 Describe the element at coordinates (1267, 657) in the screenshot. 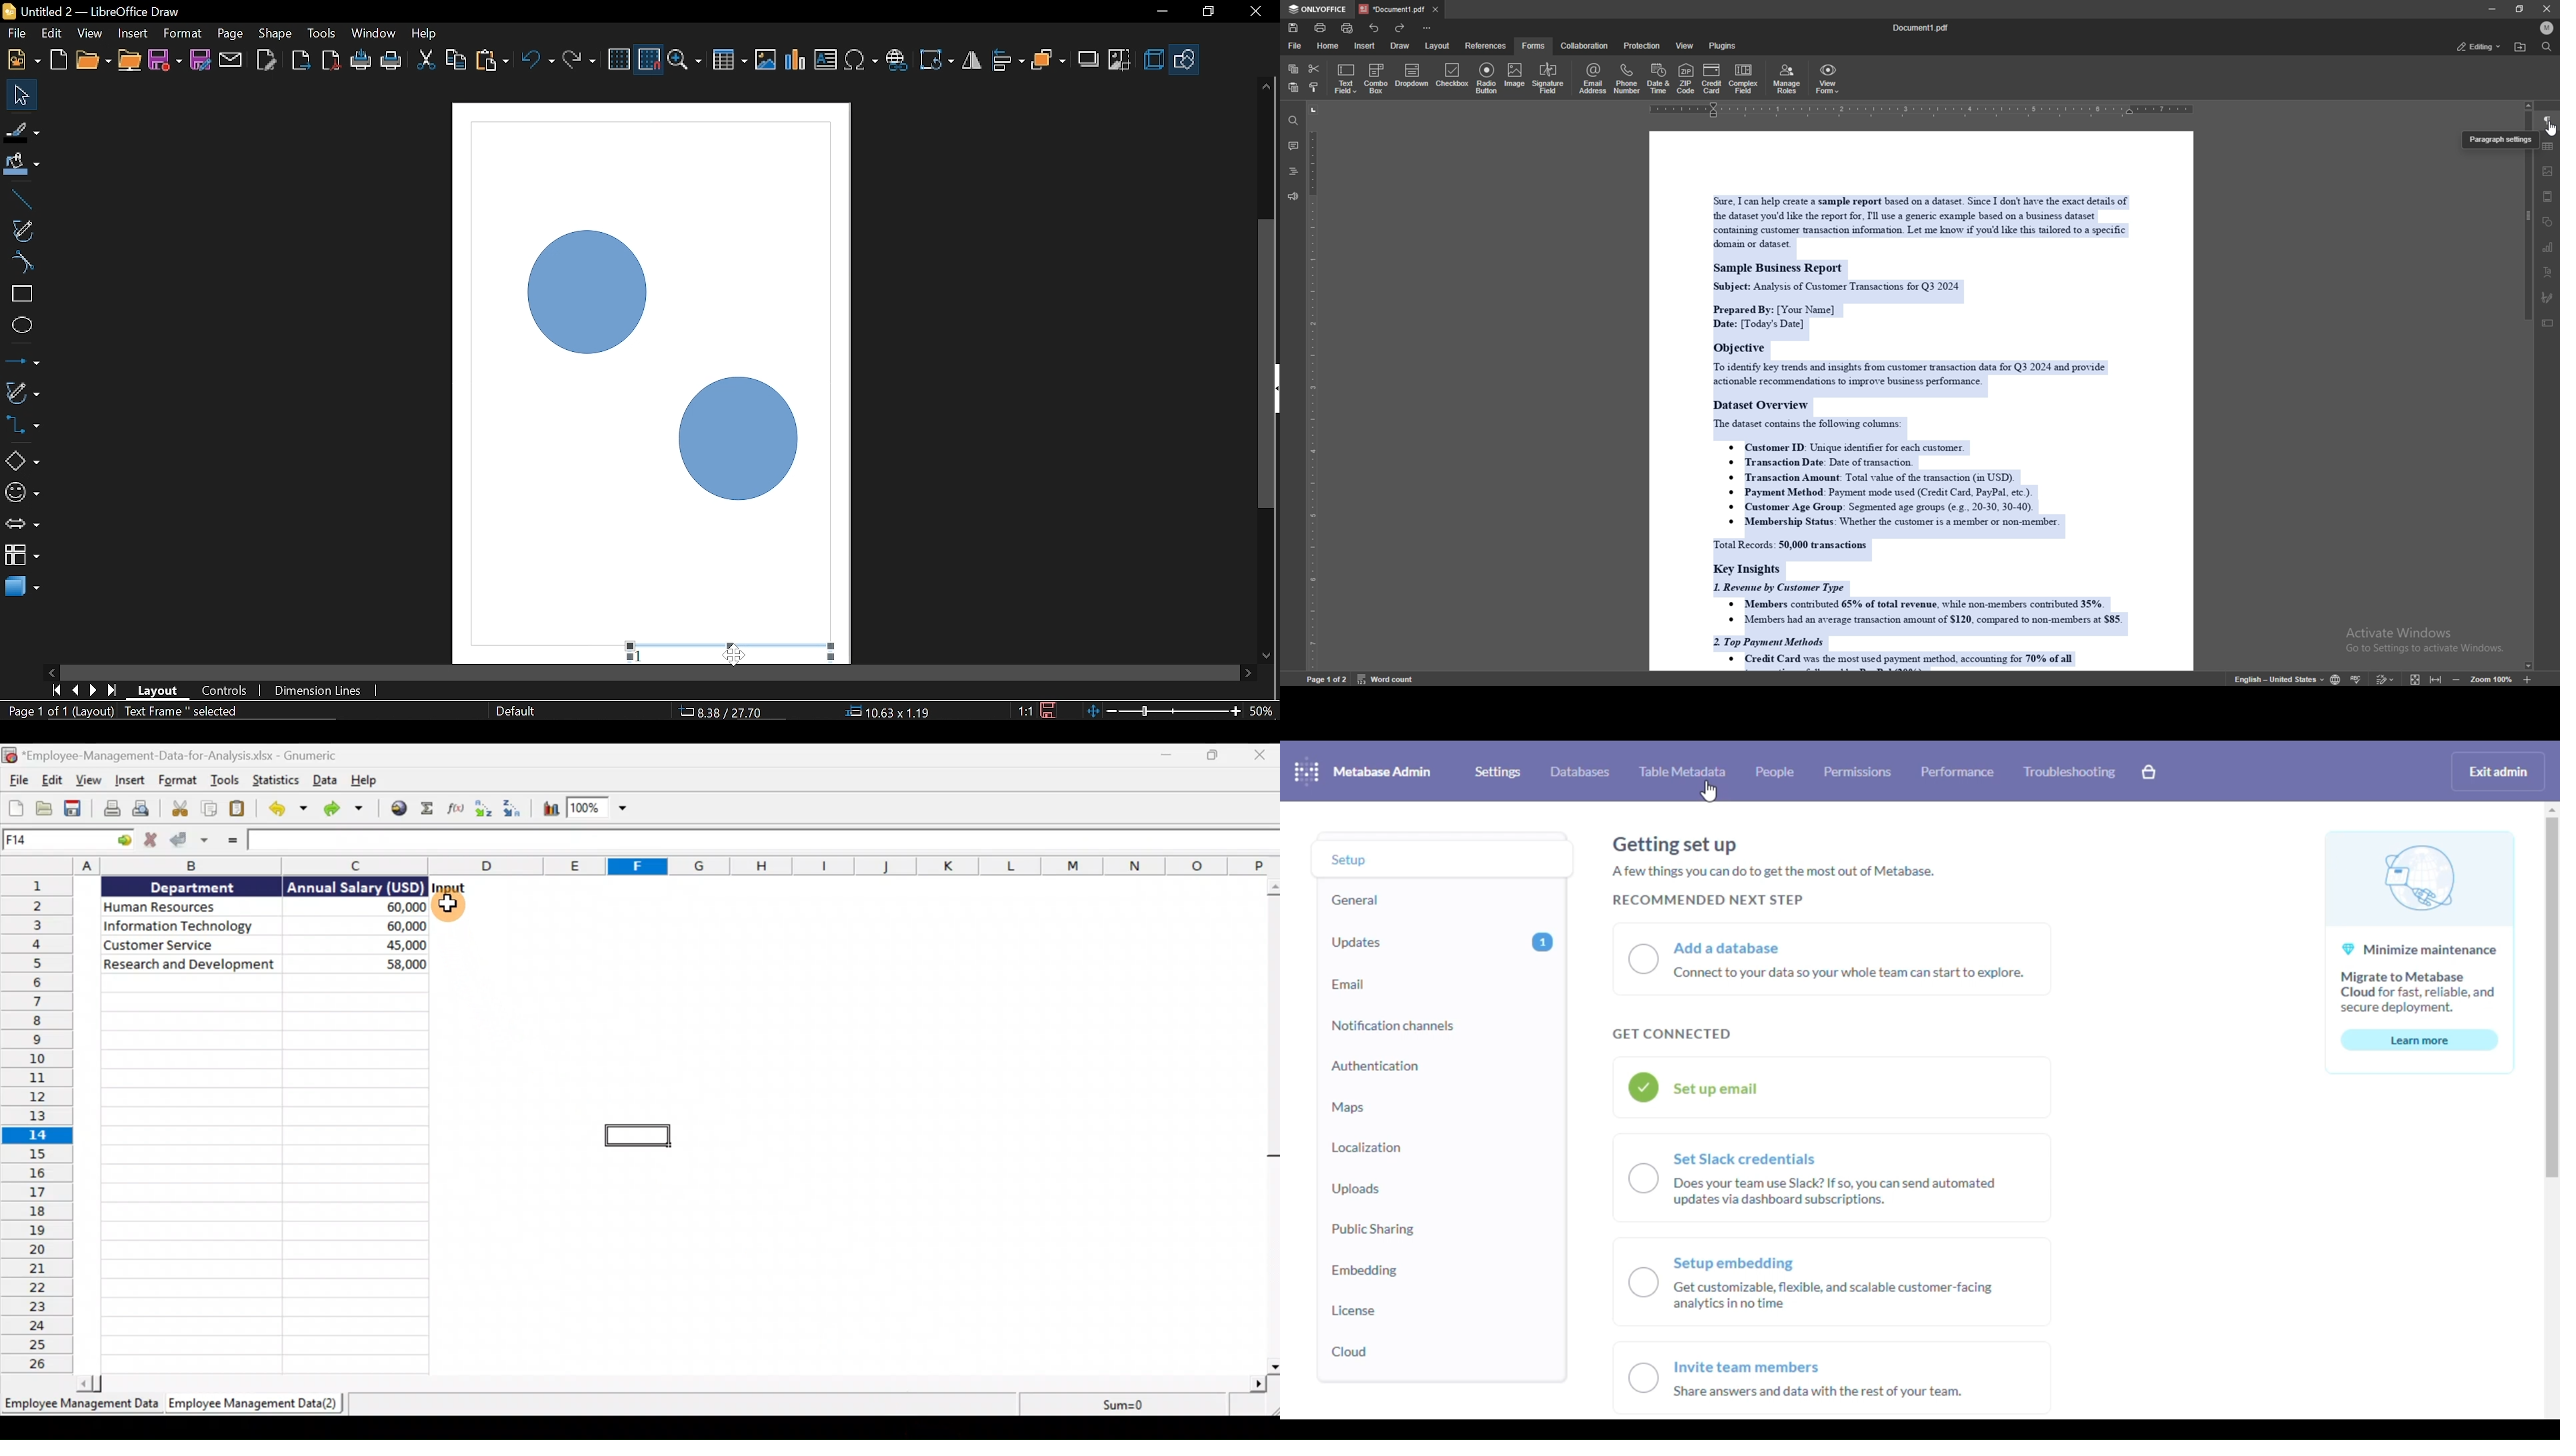

I see `Move down` at that location.